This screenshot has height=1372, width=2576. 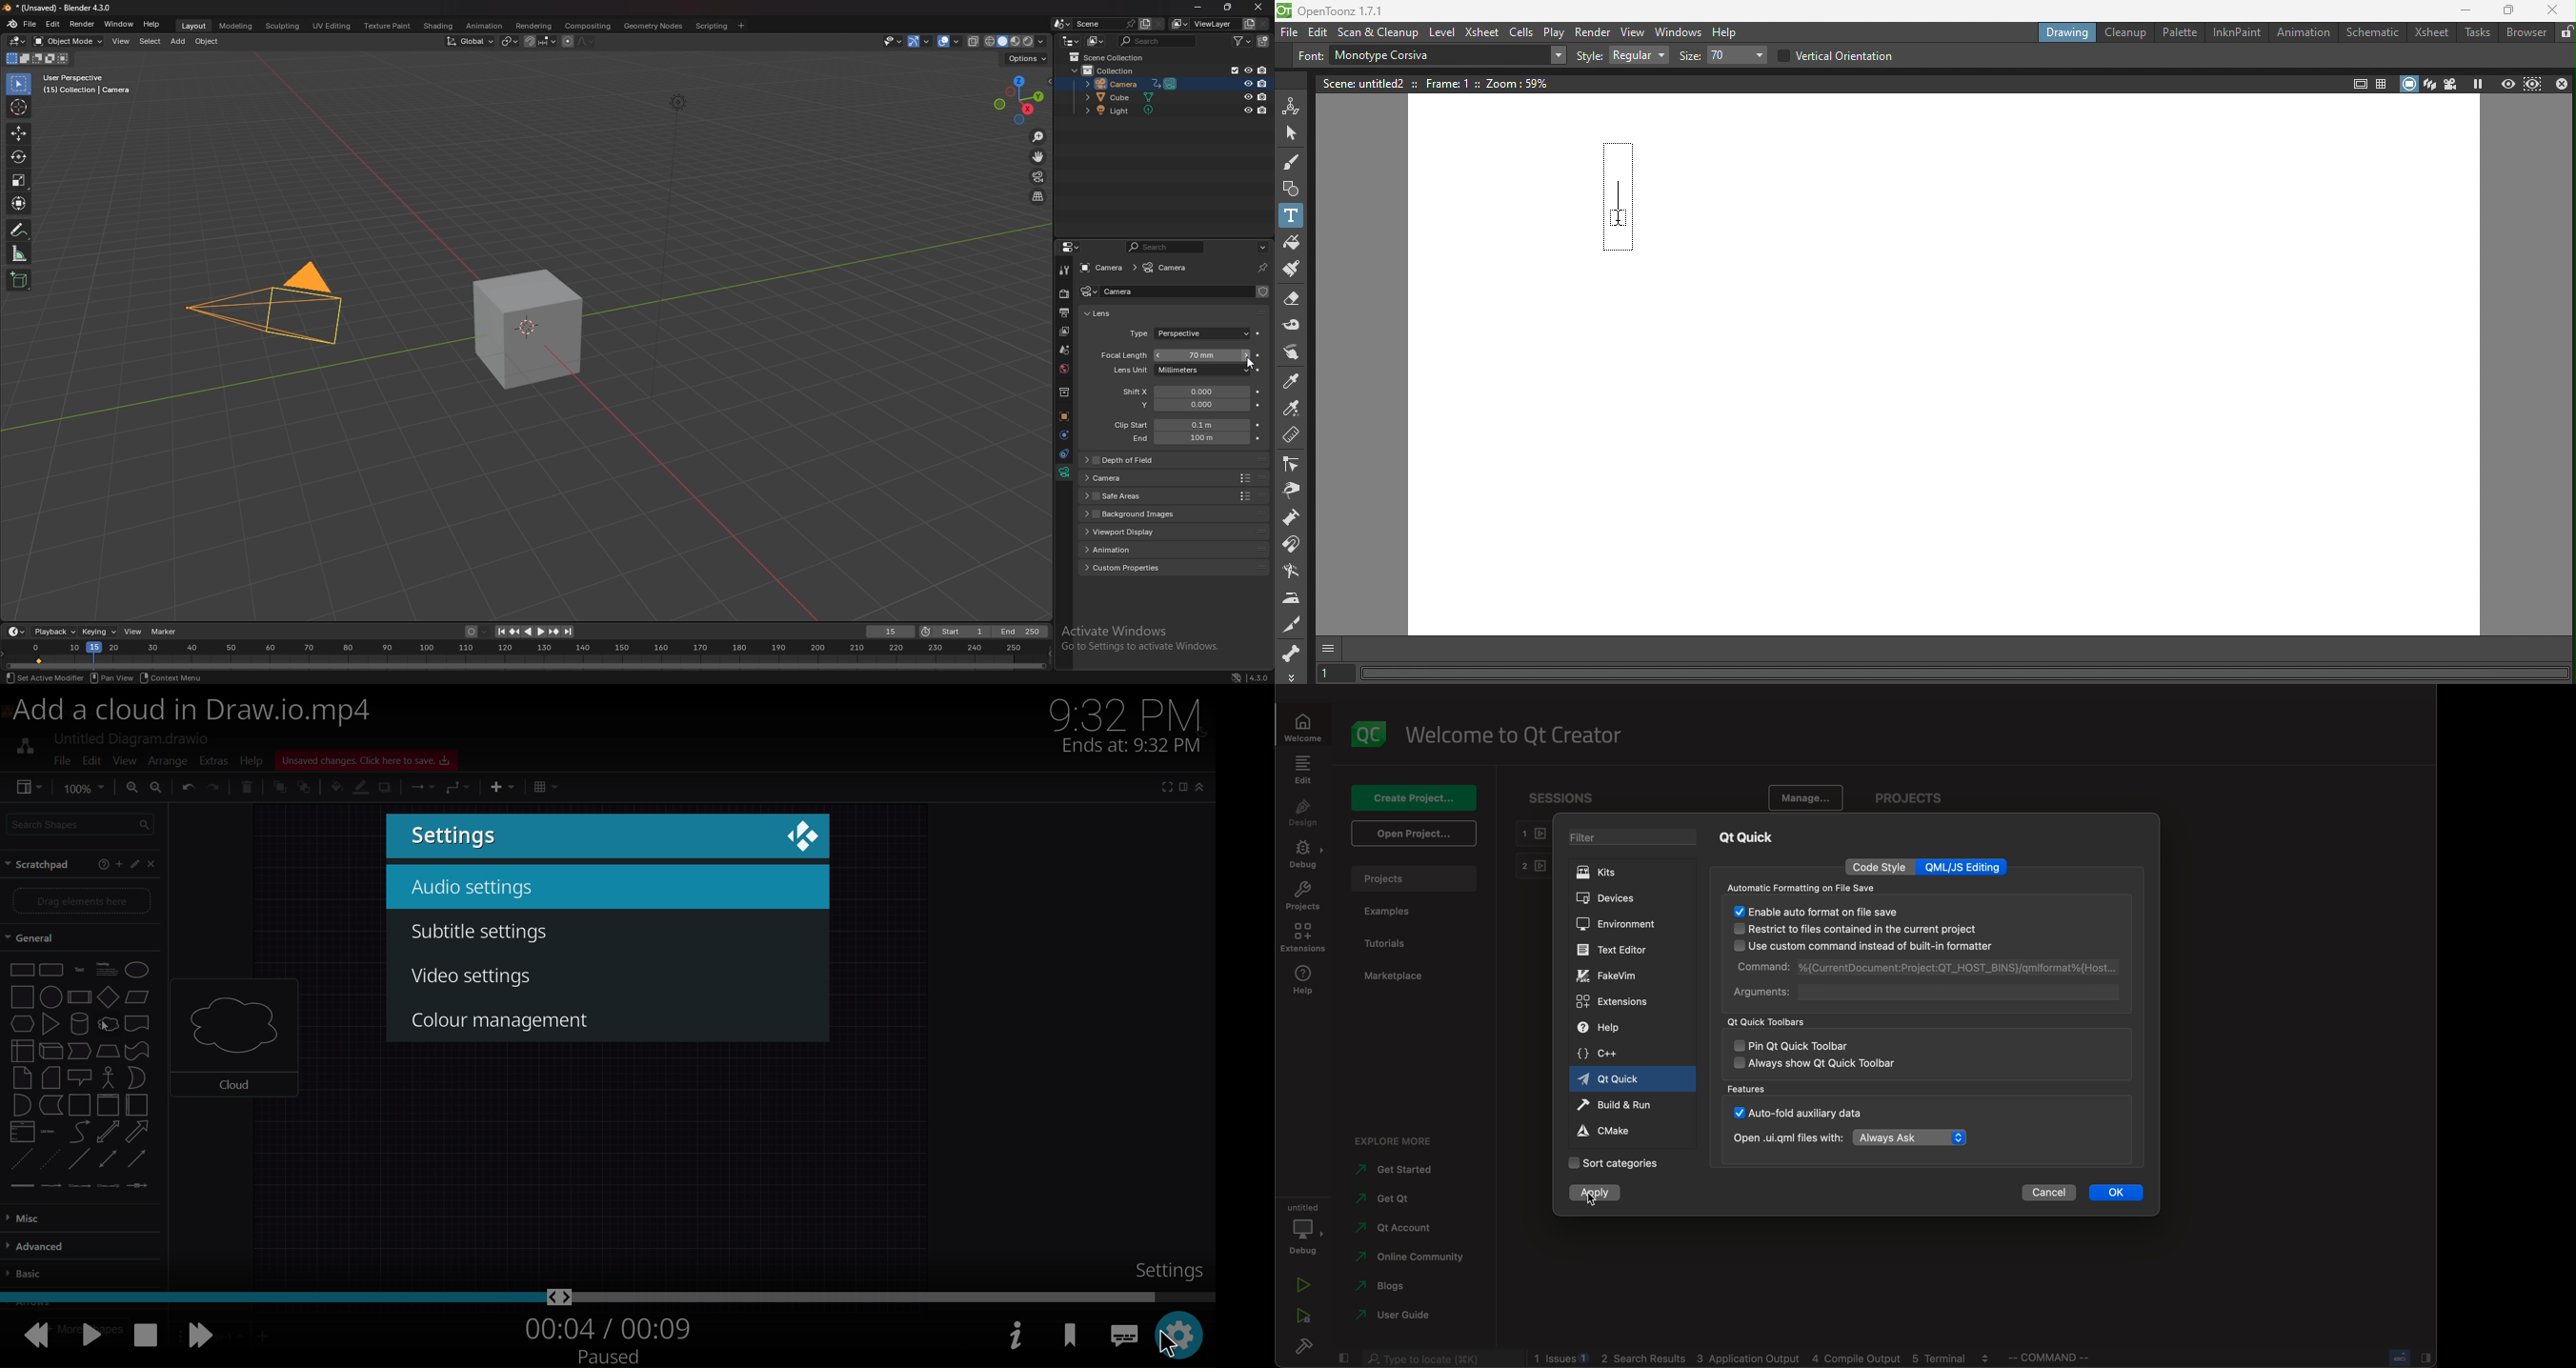 I want to click on hide in viewport, so click(x=1246, y=84).